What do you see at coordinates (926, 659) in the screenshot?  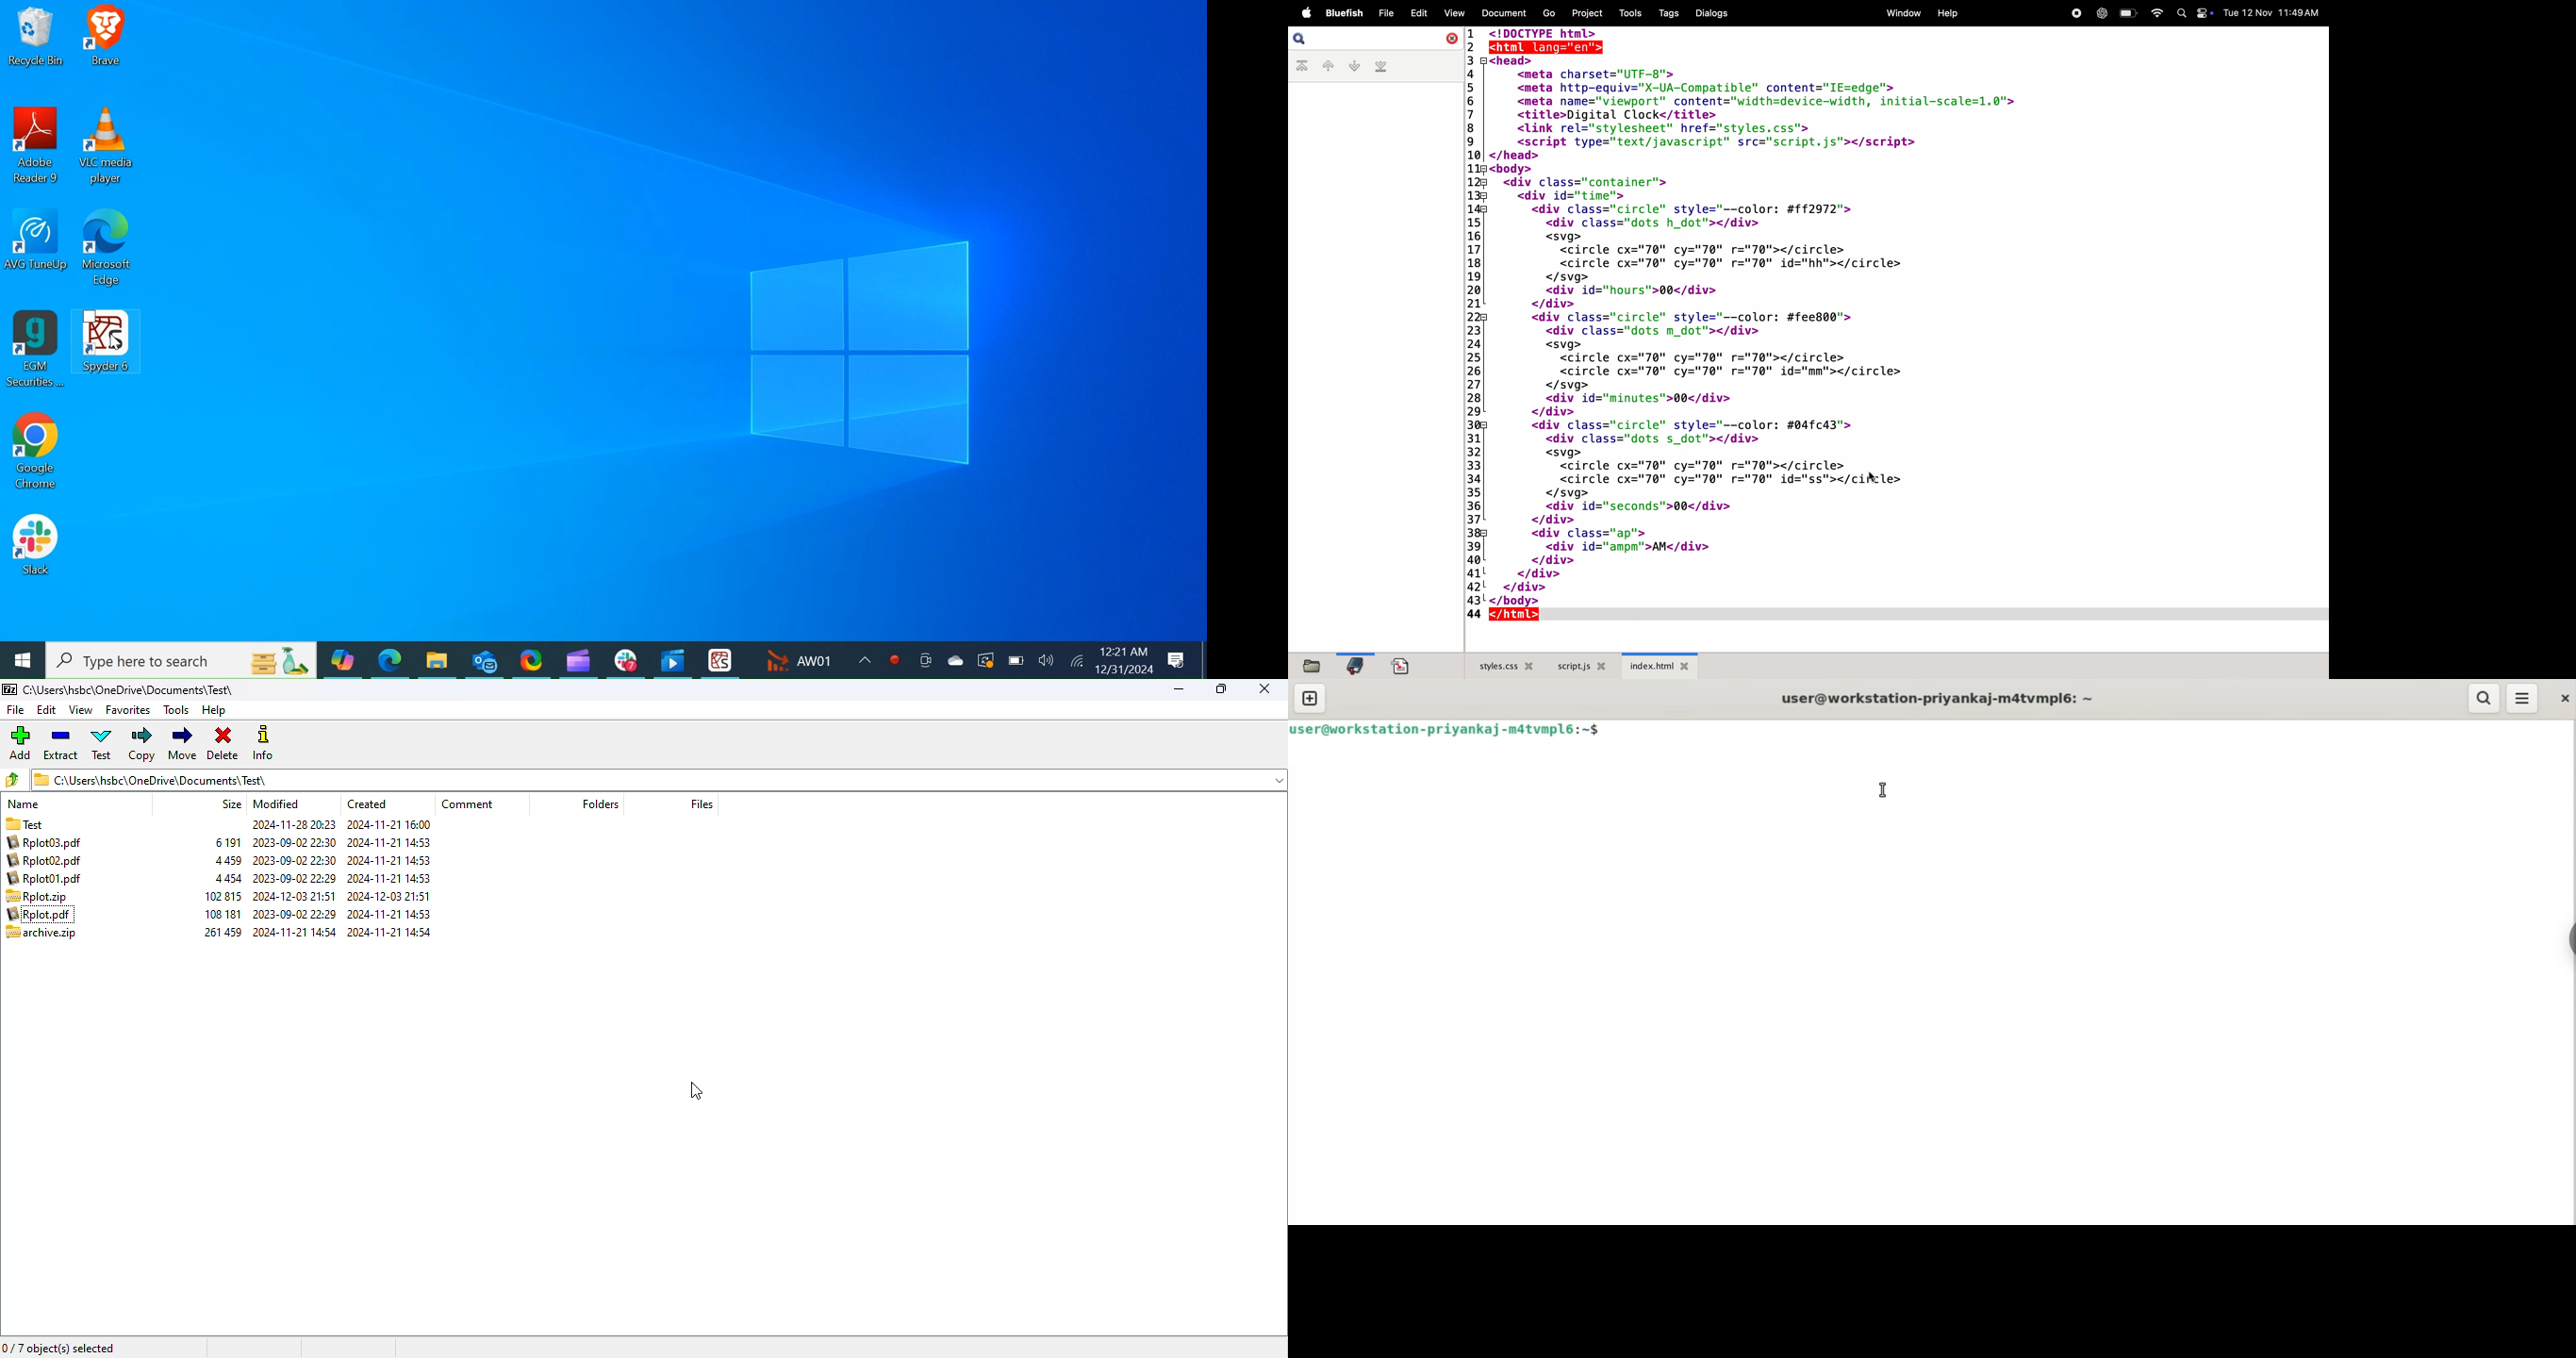 I see `Meet now` at bounding box center [926, 659].